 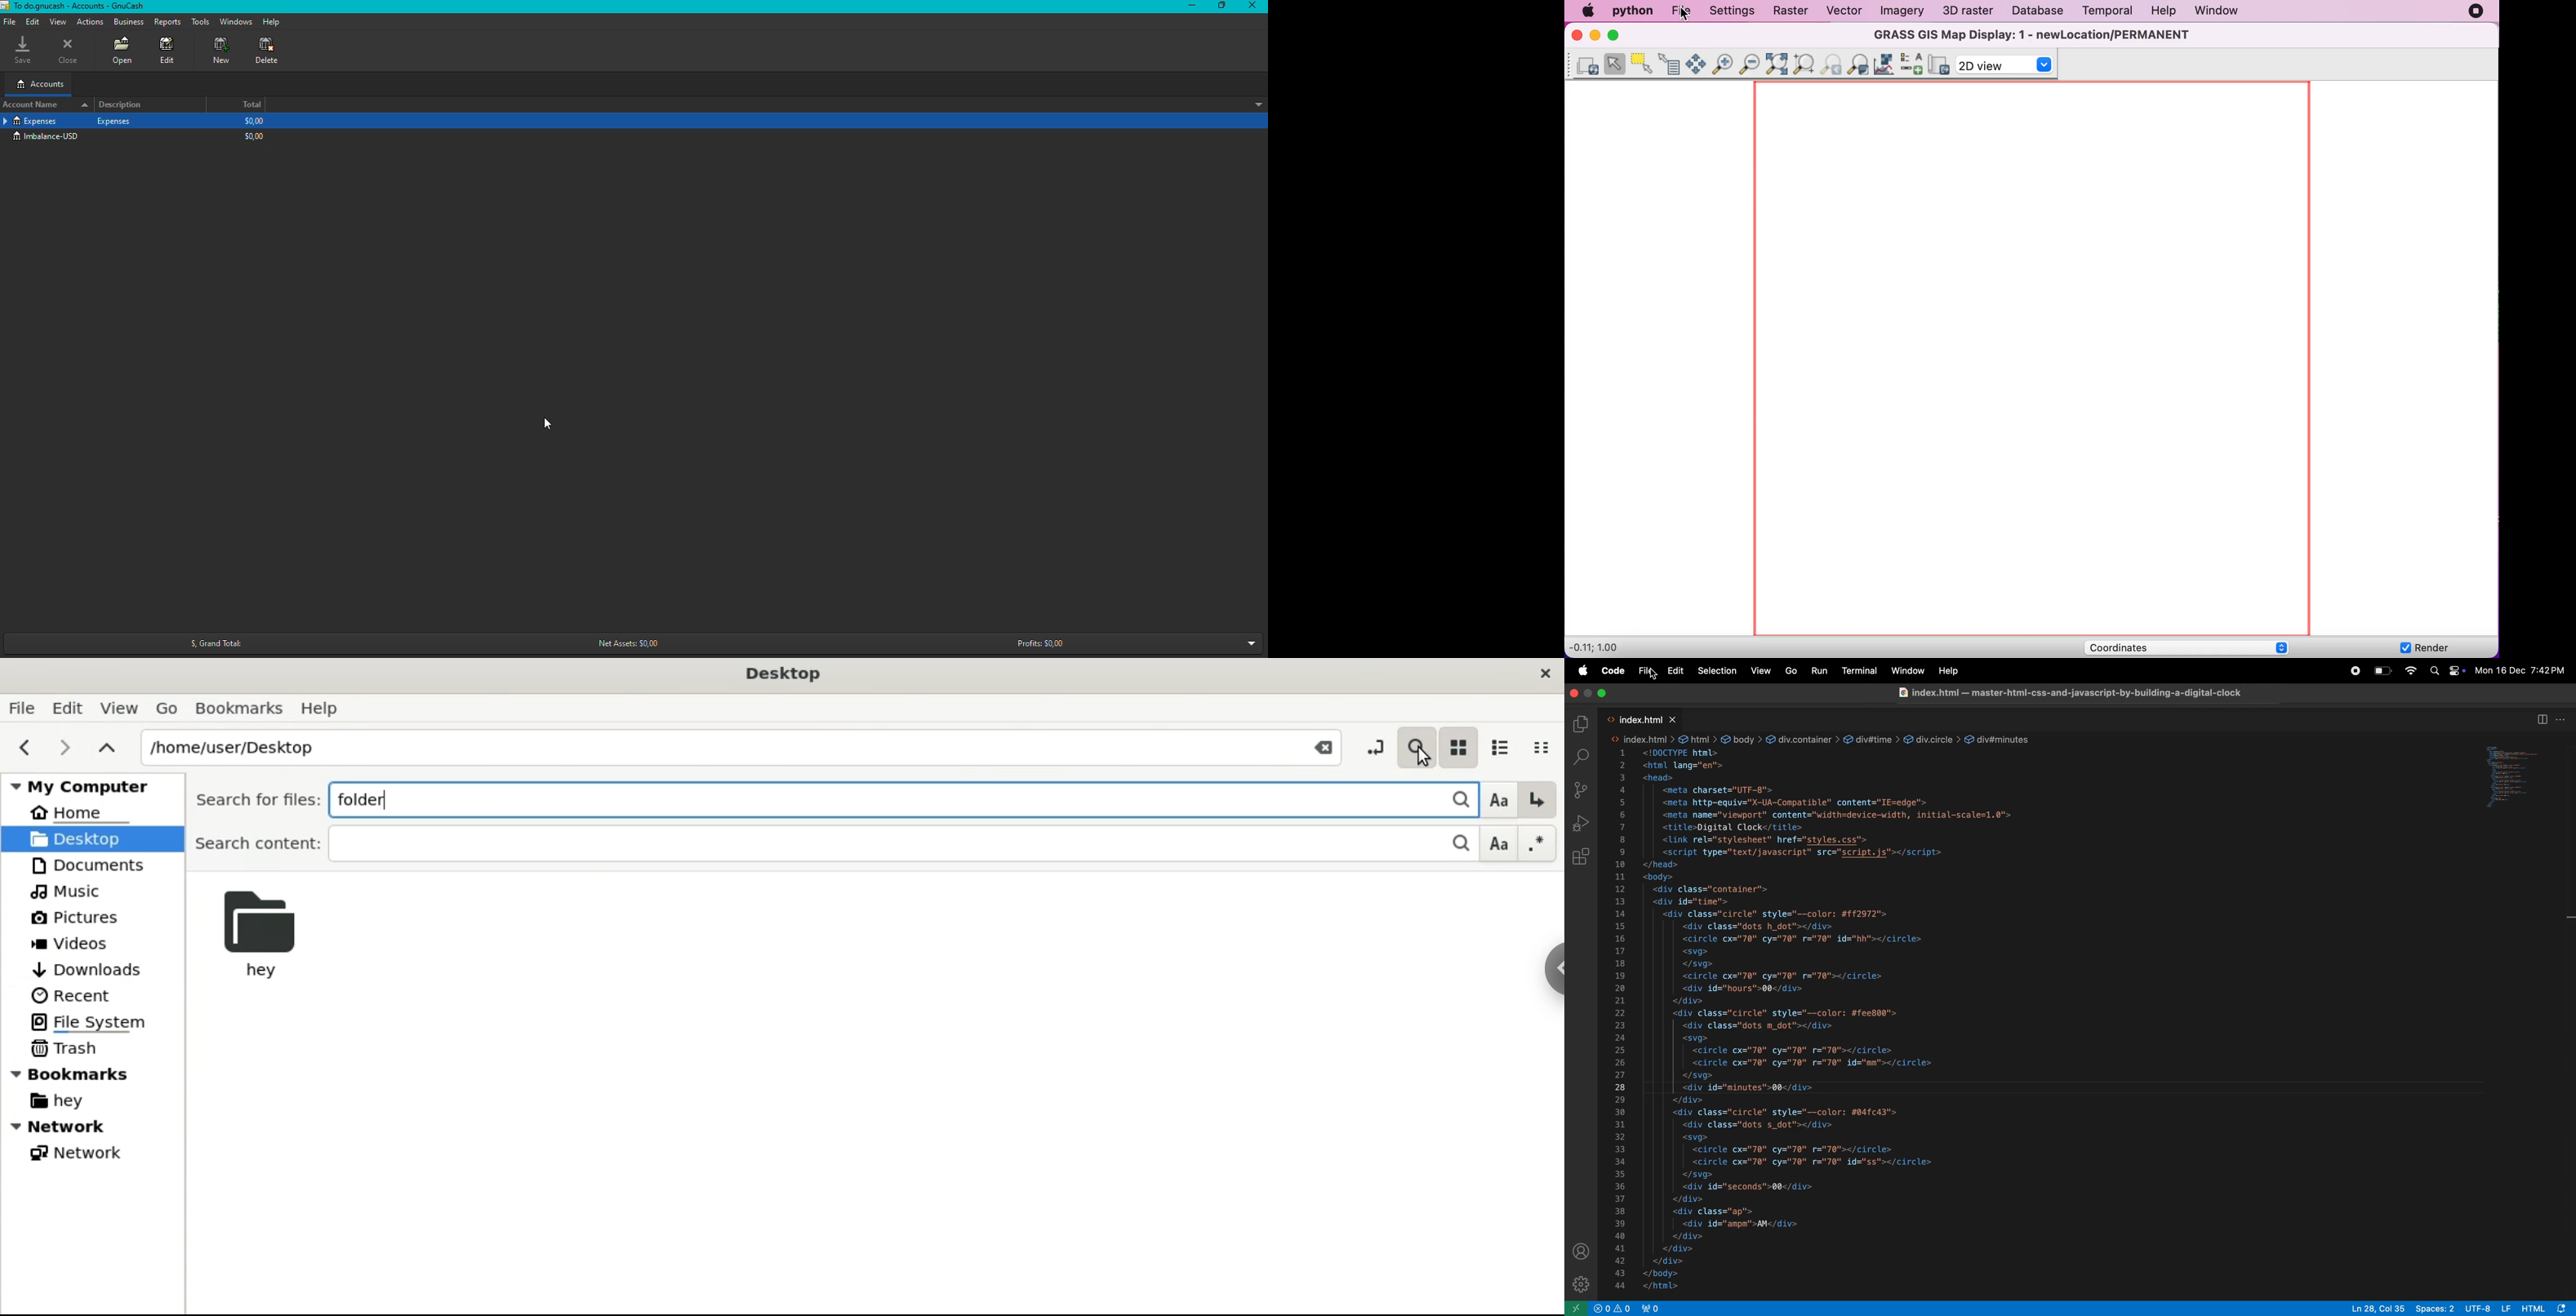 What do you see at coordinates (1717, 670) in the screenshot?
I see `Selection` at bounding box center [1717, 670].